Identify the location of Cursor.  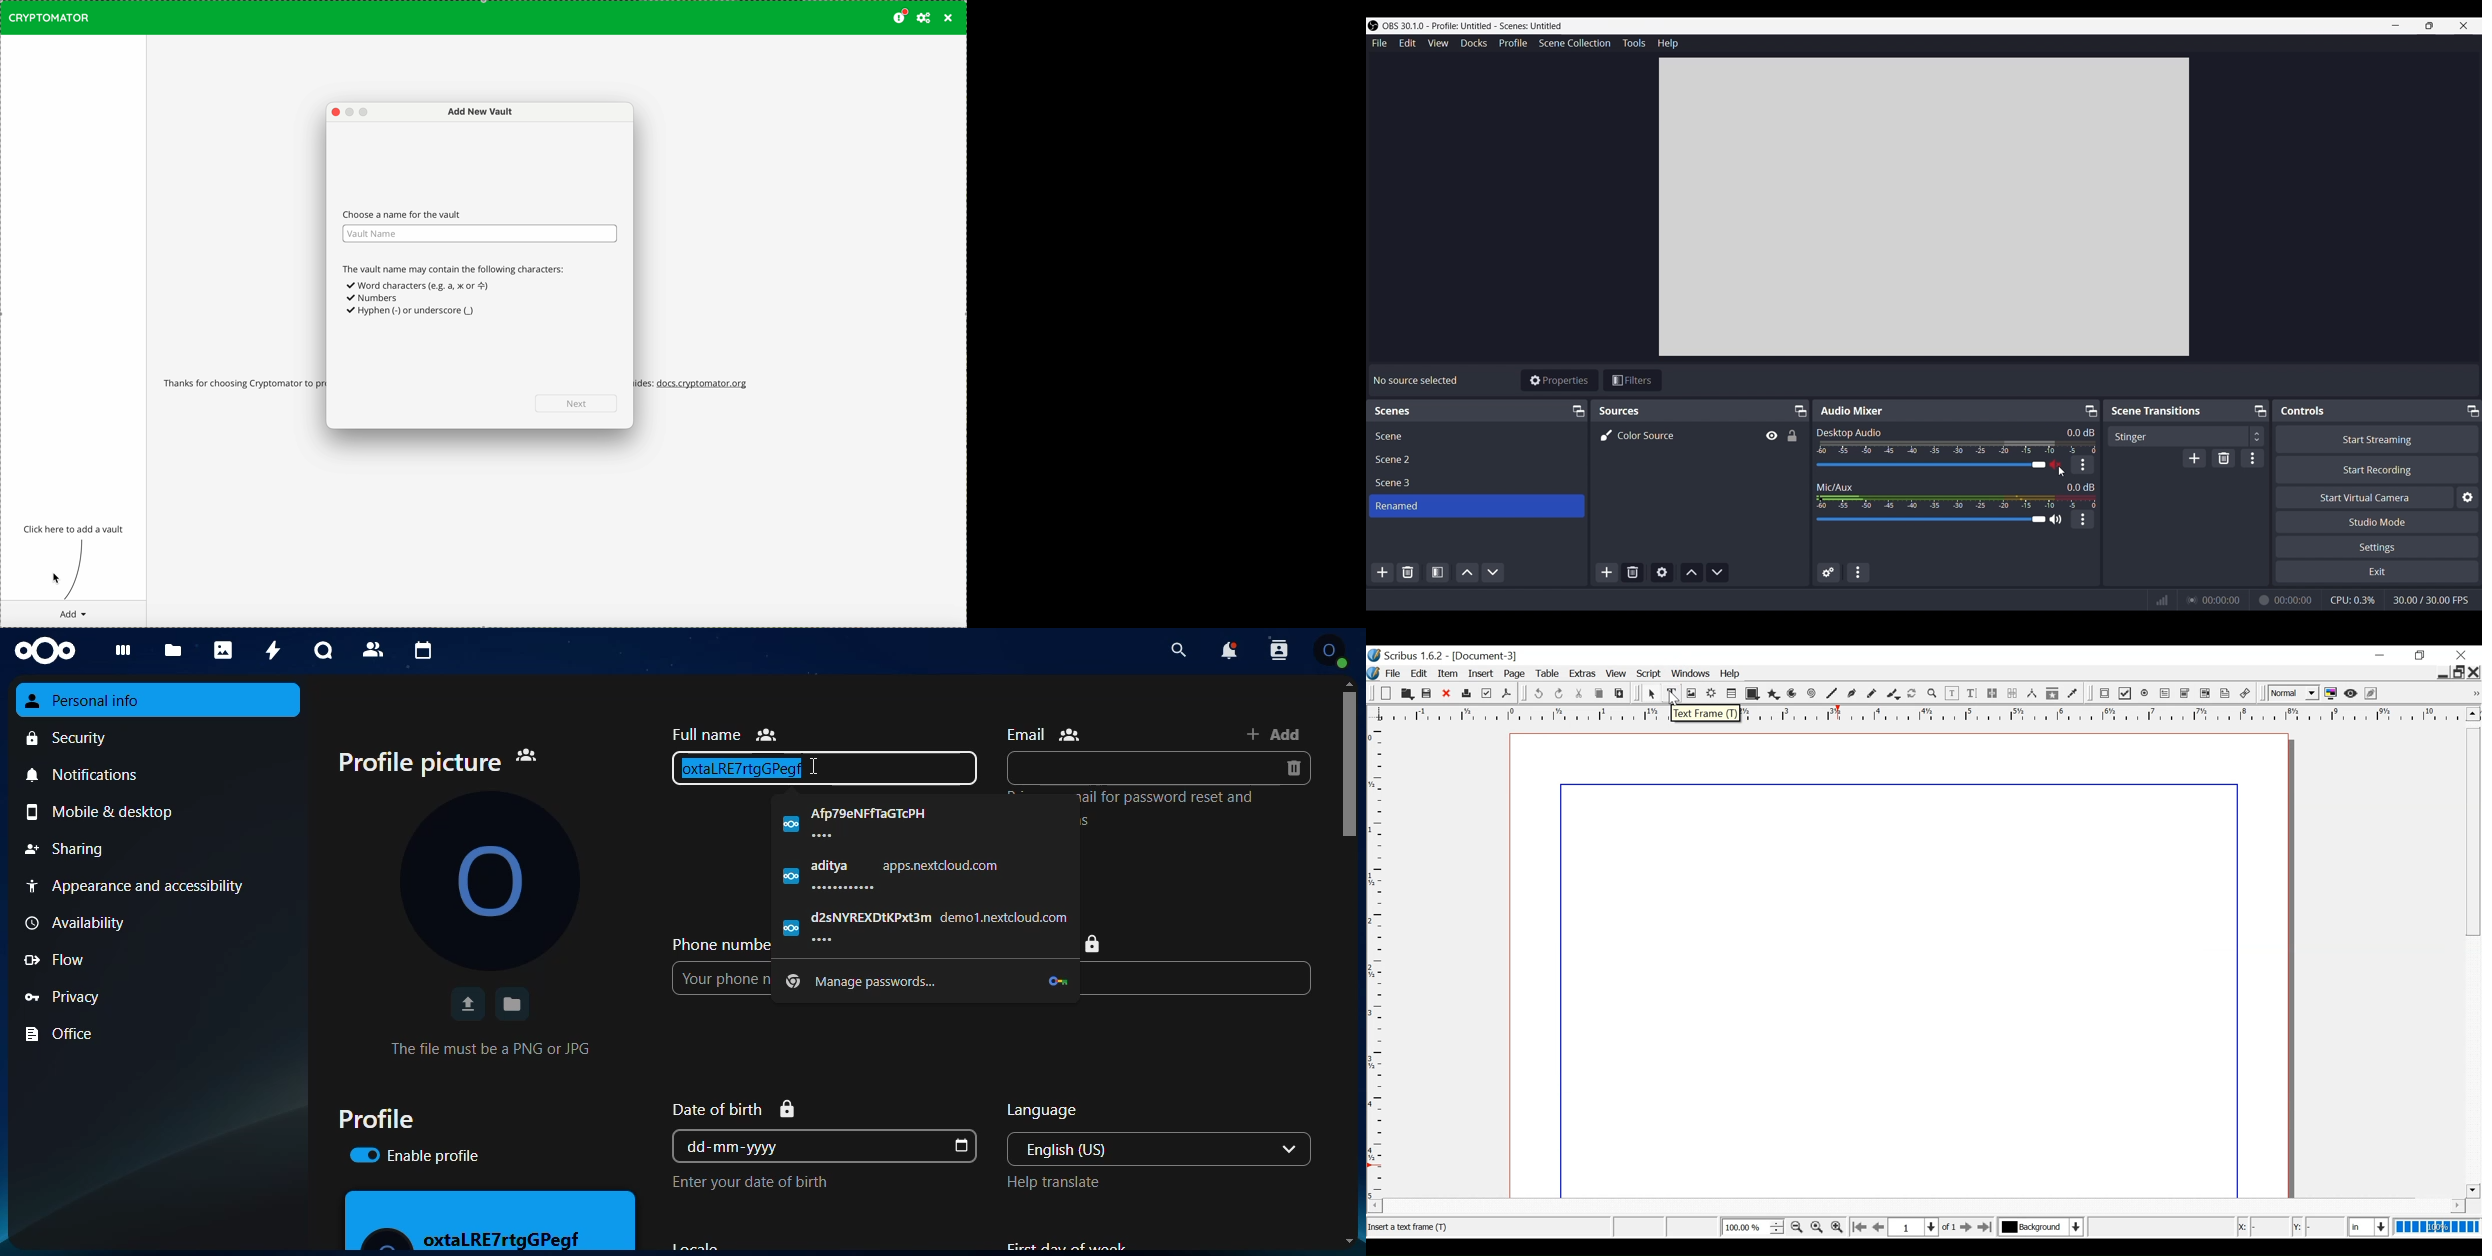
(1675, 700).